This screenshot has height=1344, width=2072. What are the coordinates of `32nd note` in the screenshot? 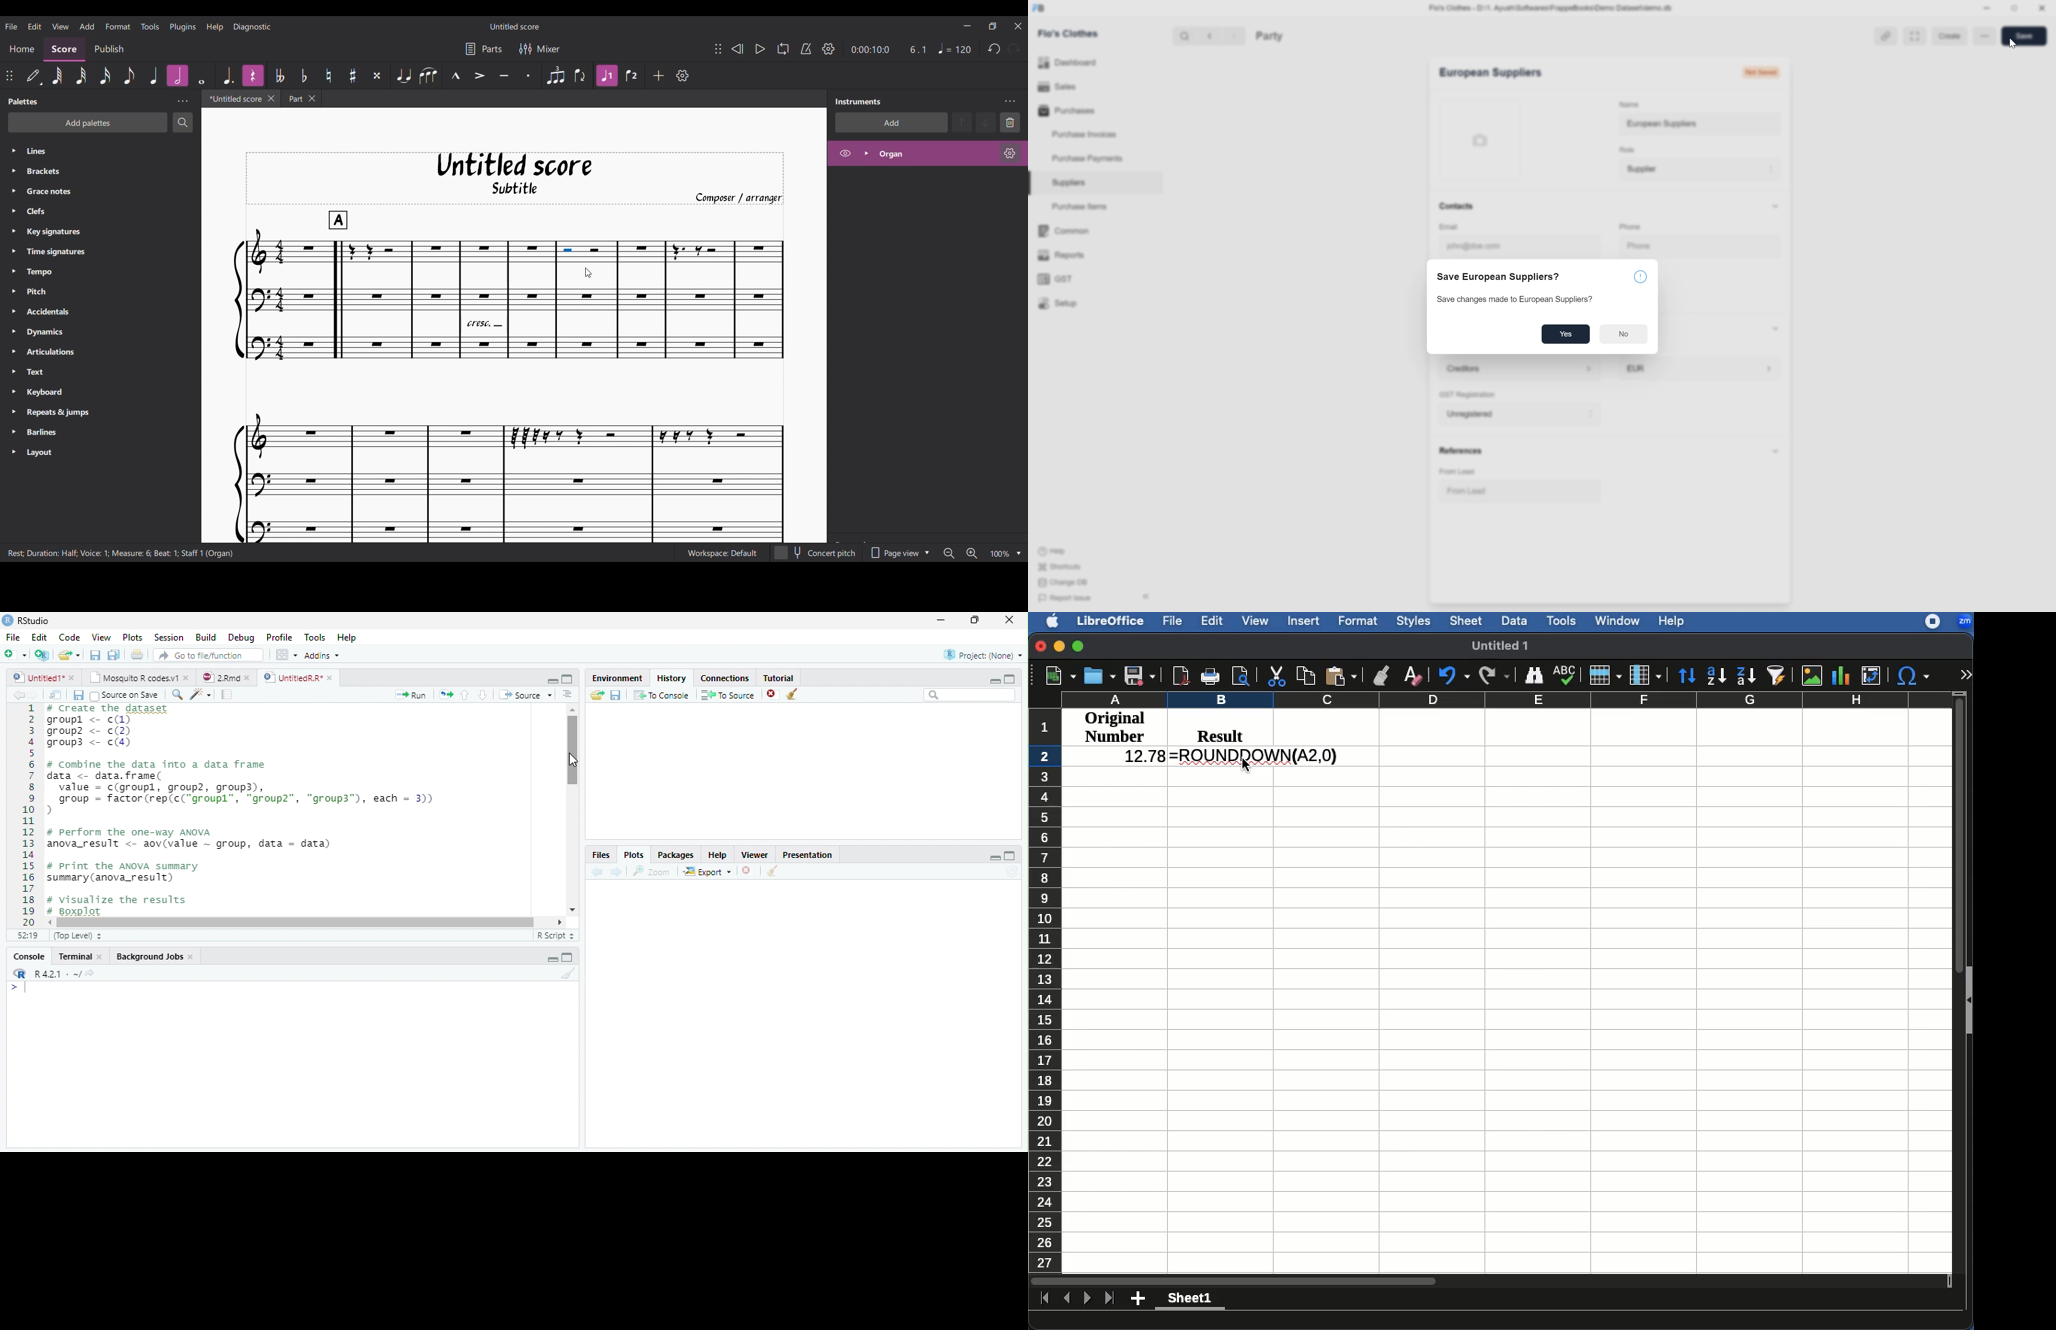 It's located at (81, 77).